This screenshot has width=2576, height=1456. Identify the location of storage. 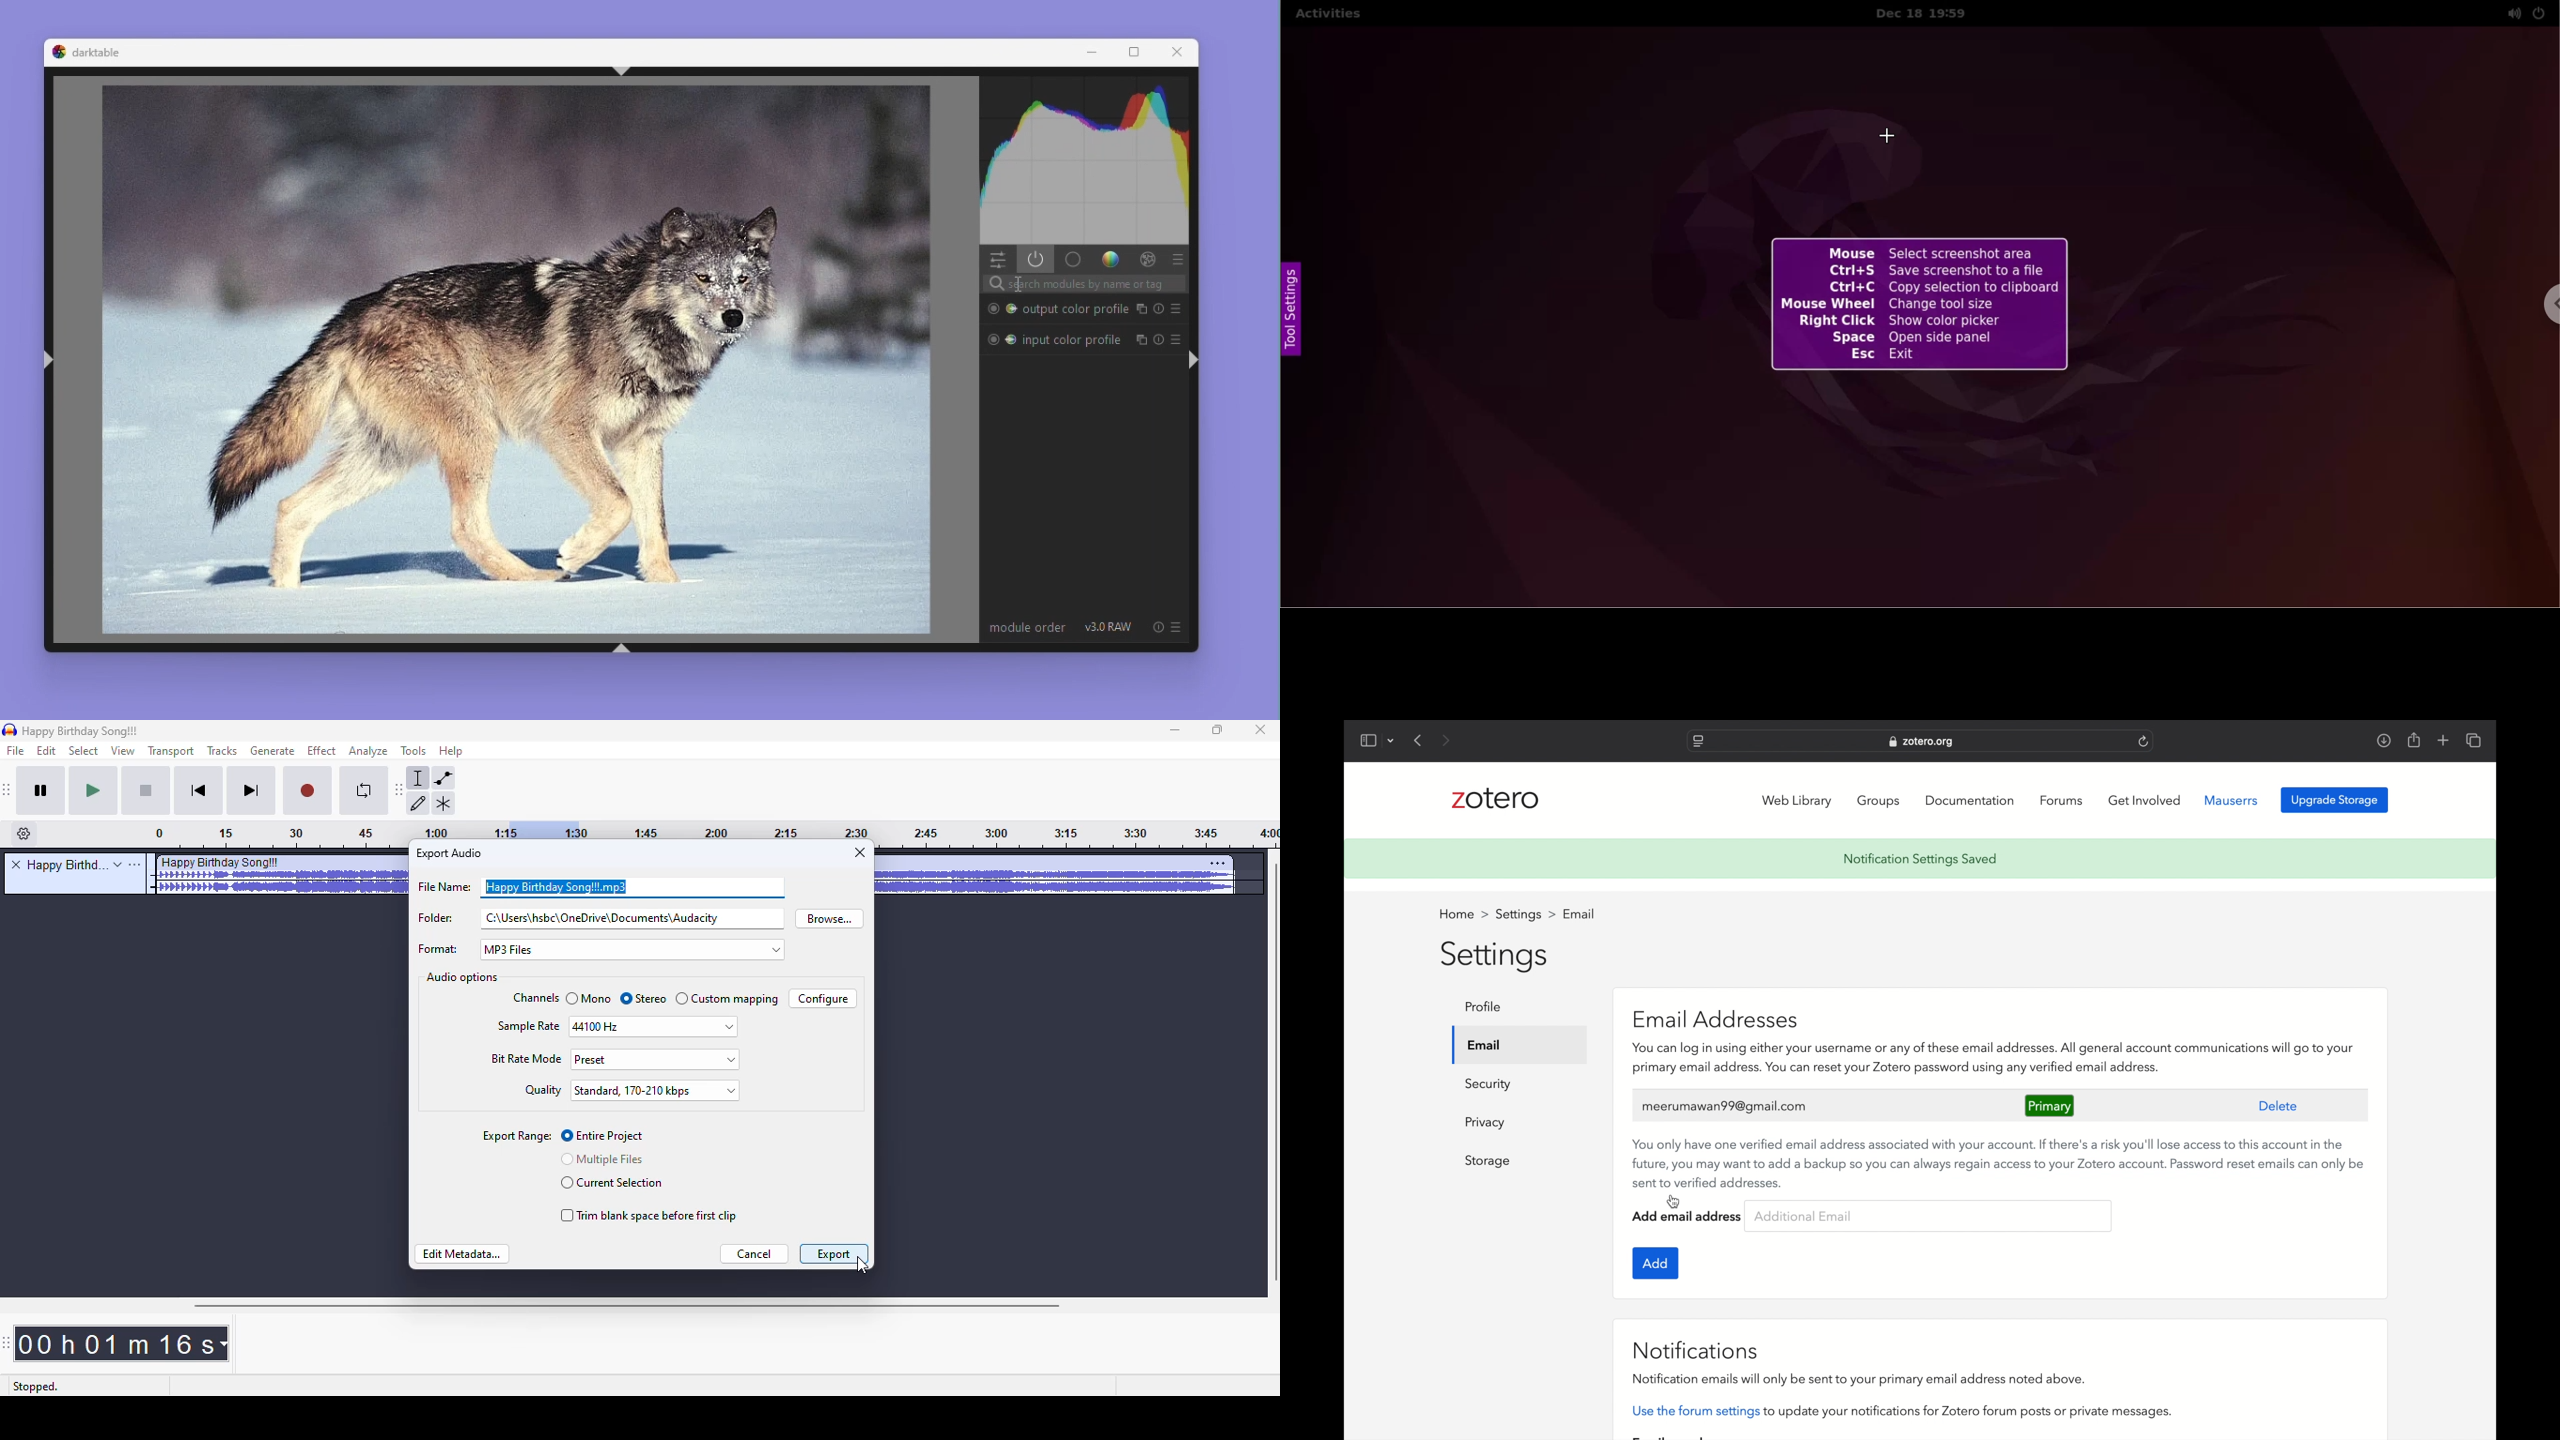
(1488, 1161).